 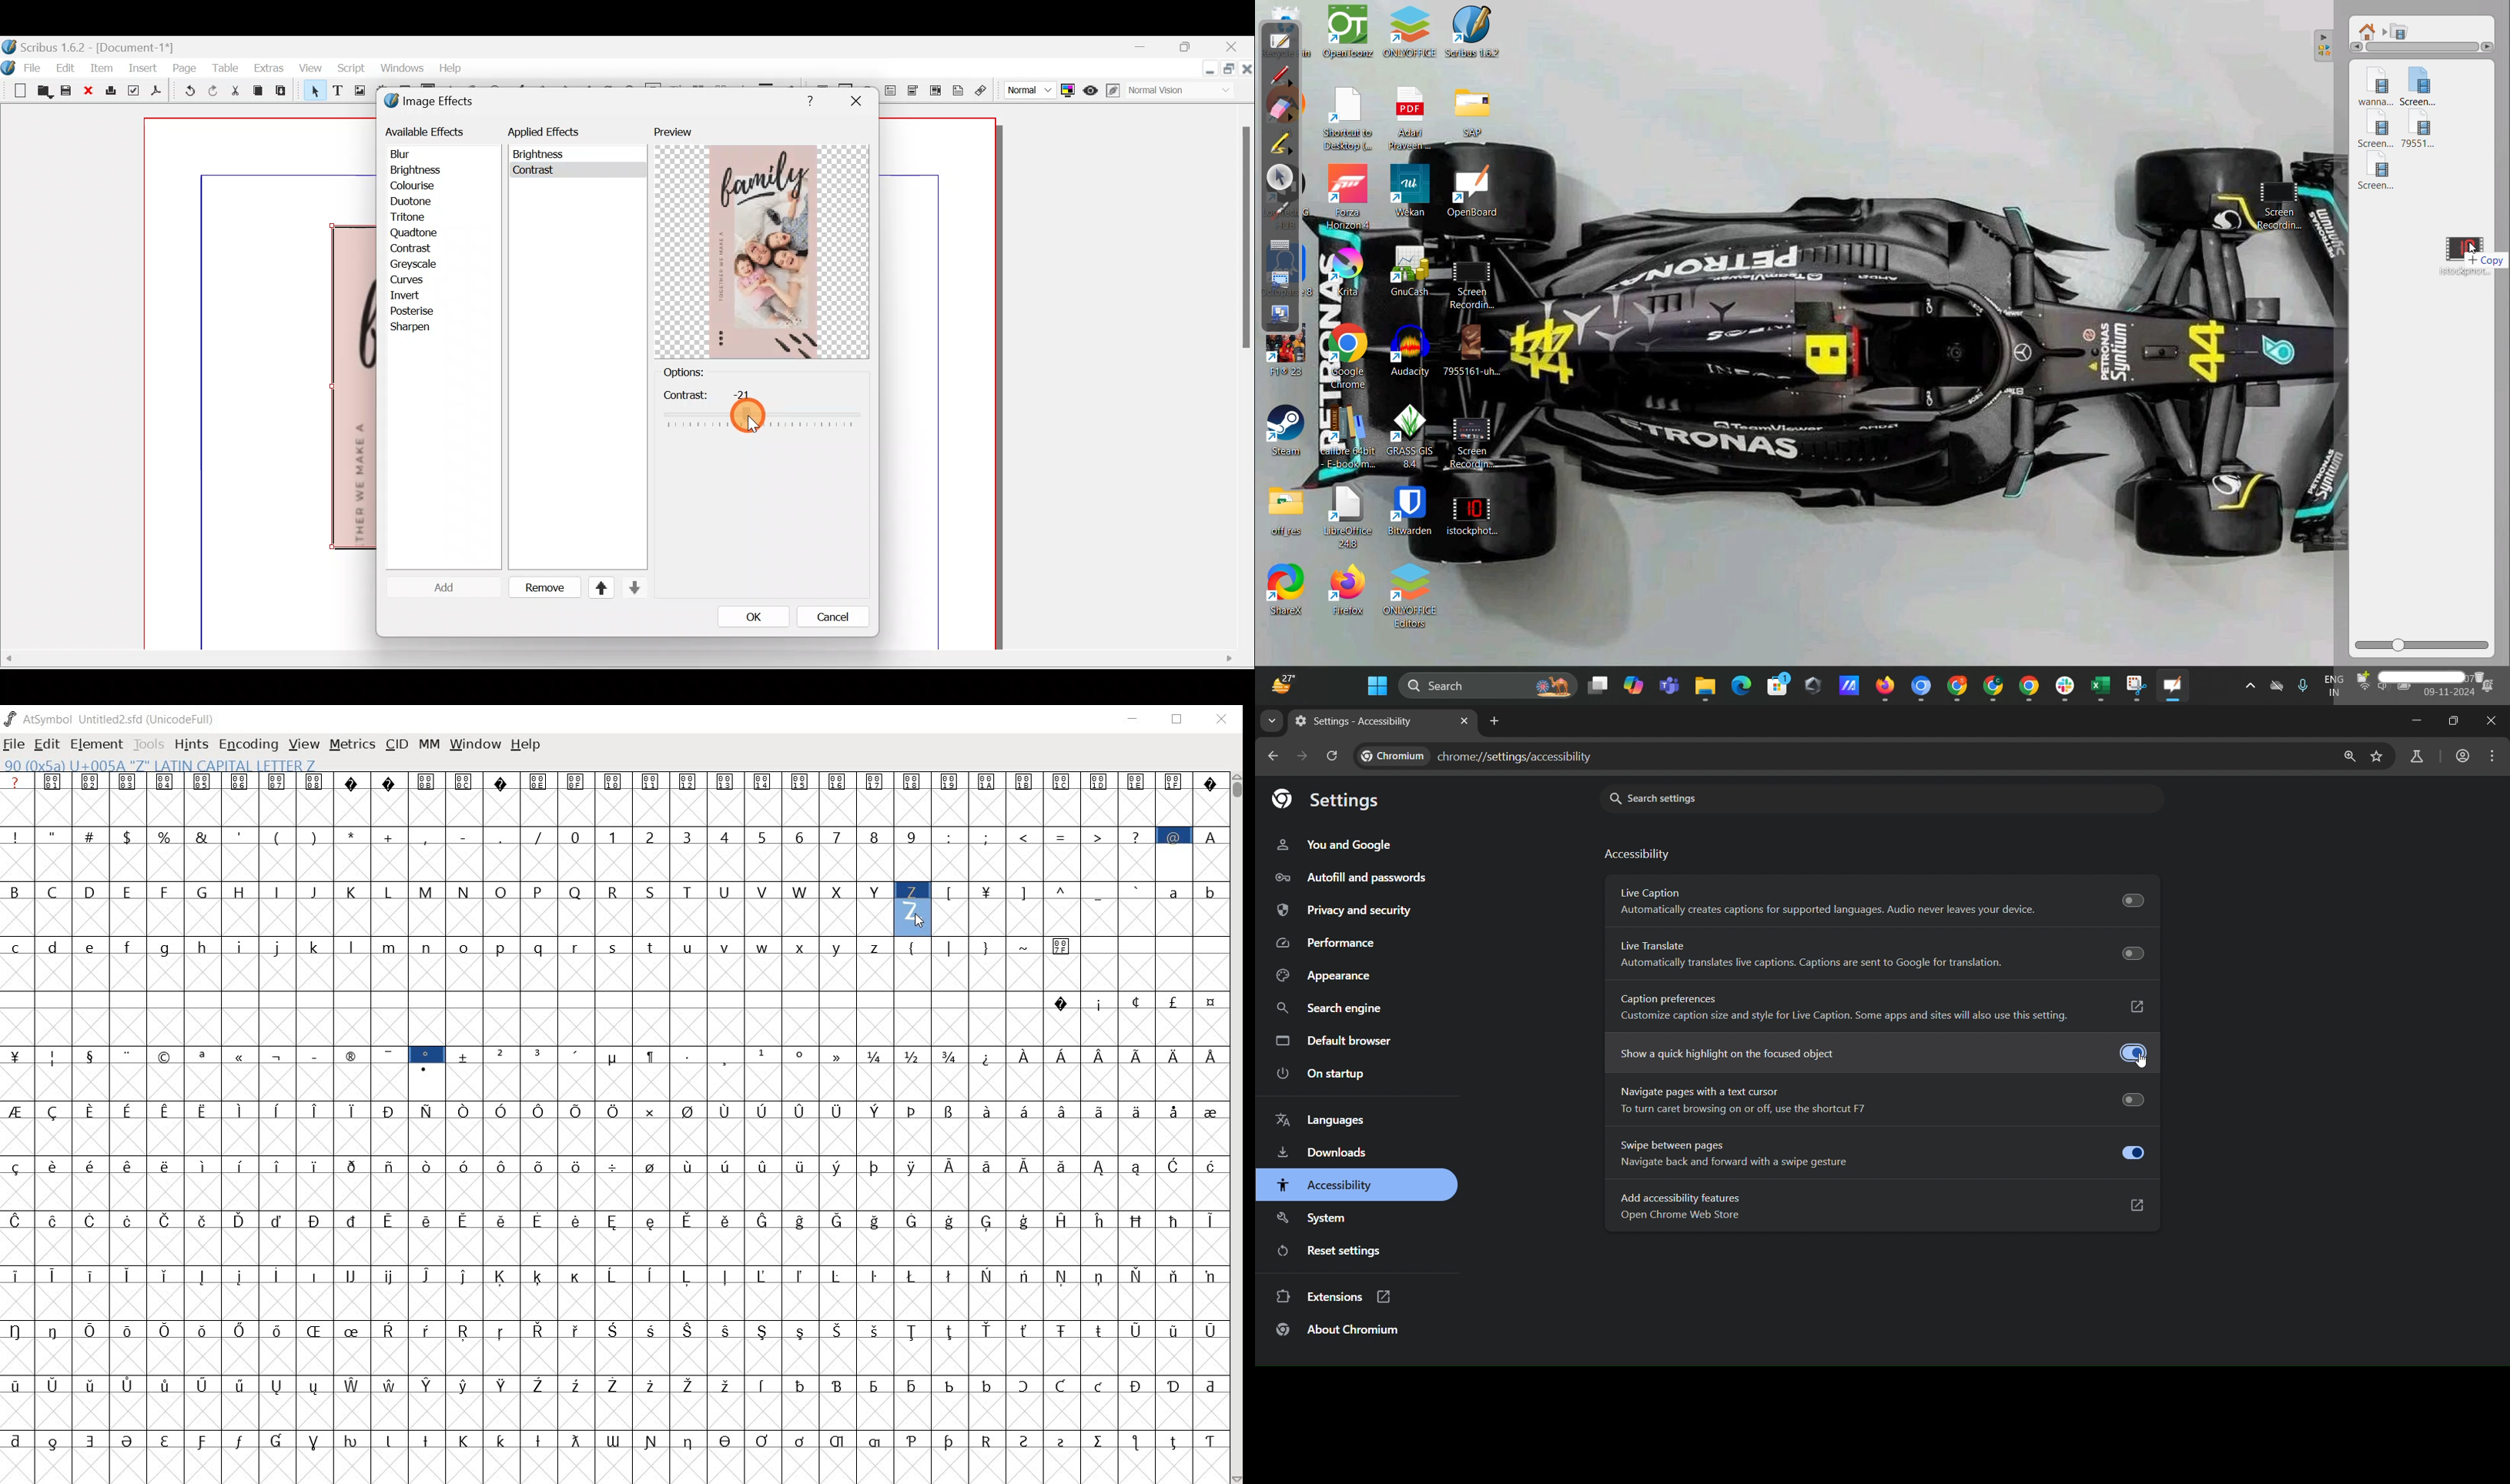 What do you see at coordinates (2415, 756) in the screenshot?
I see `search labs` at bounding box center [2415, 756].